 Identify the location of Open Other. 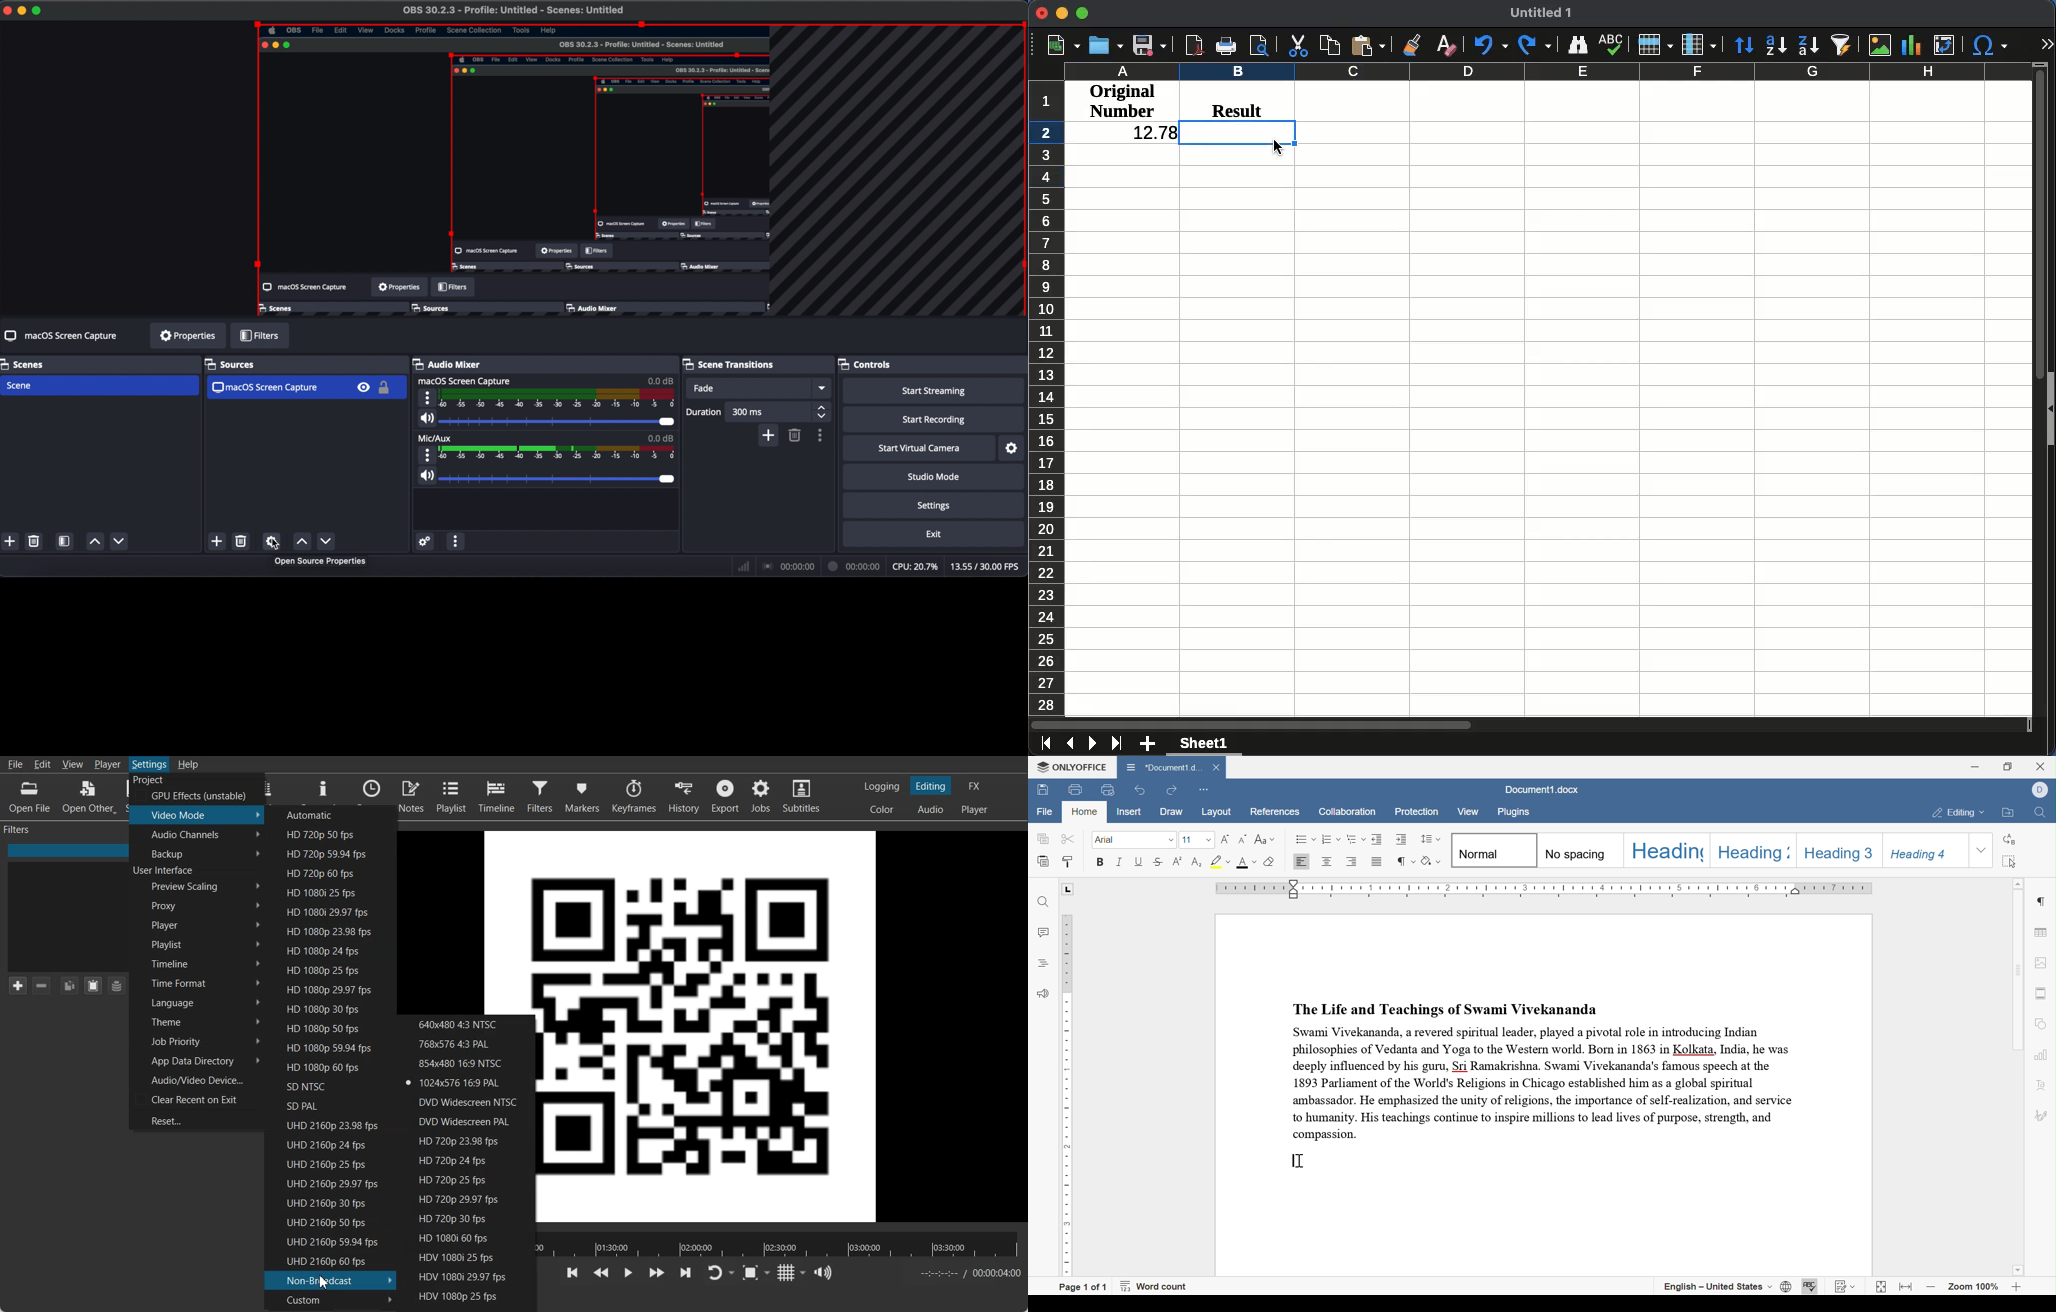
(89, 795).